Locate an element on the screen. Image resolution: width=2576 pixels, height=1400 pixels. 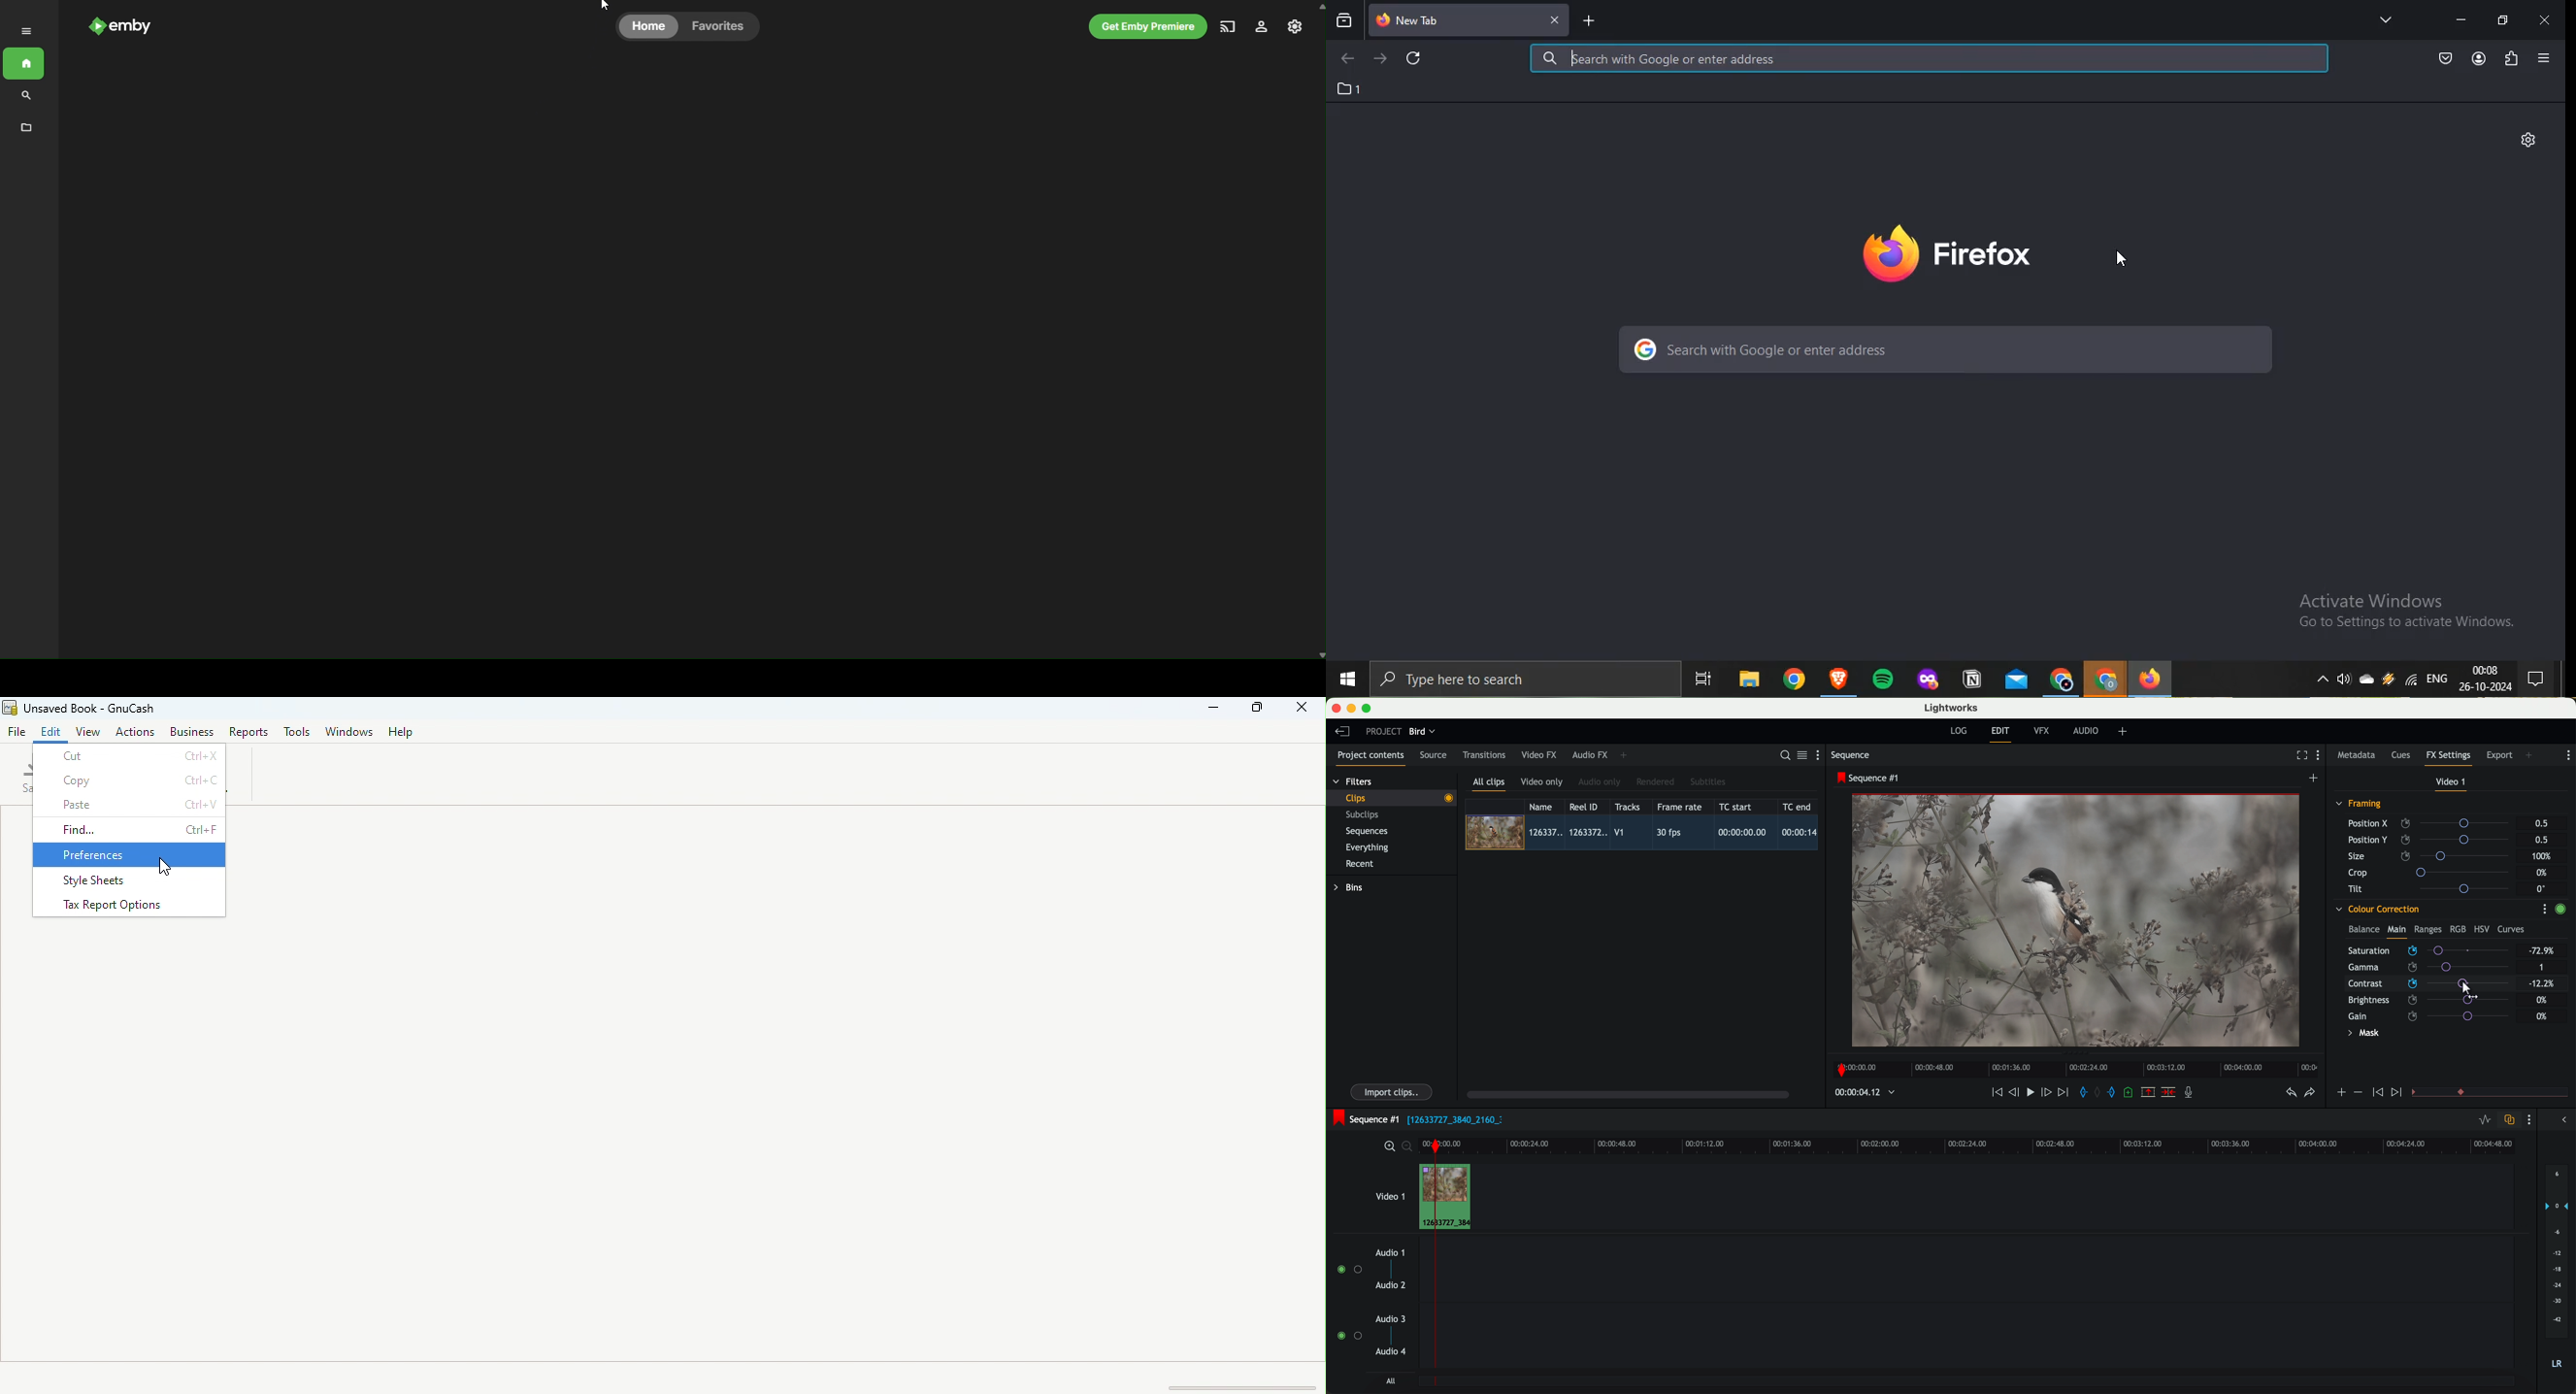
all is located at coordinates (1390, 1381).